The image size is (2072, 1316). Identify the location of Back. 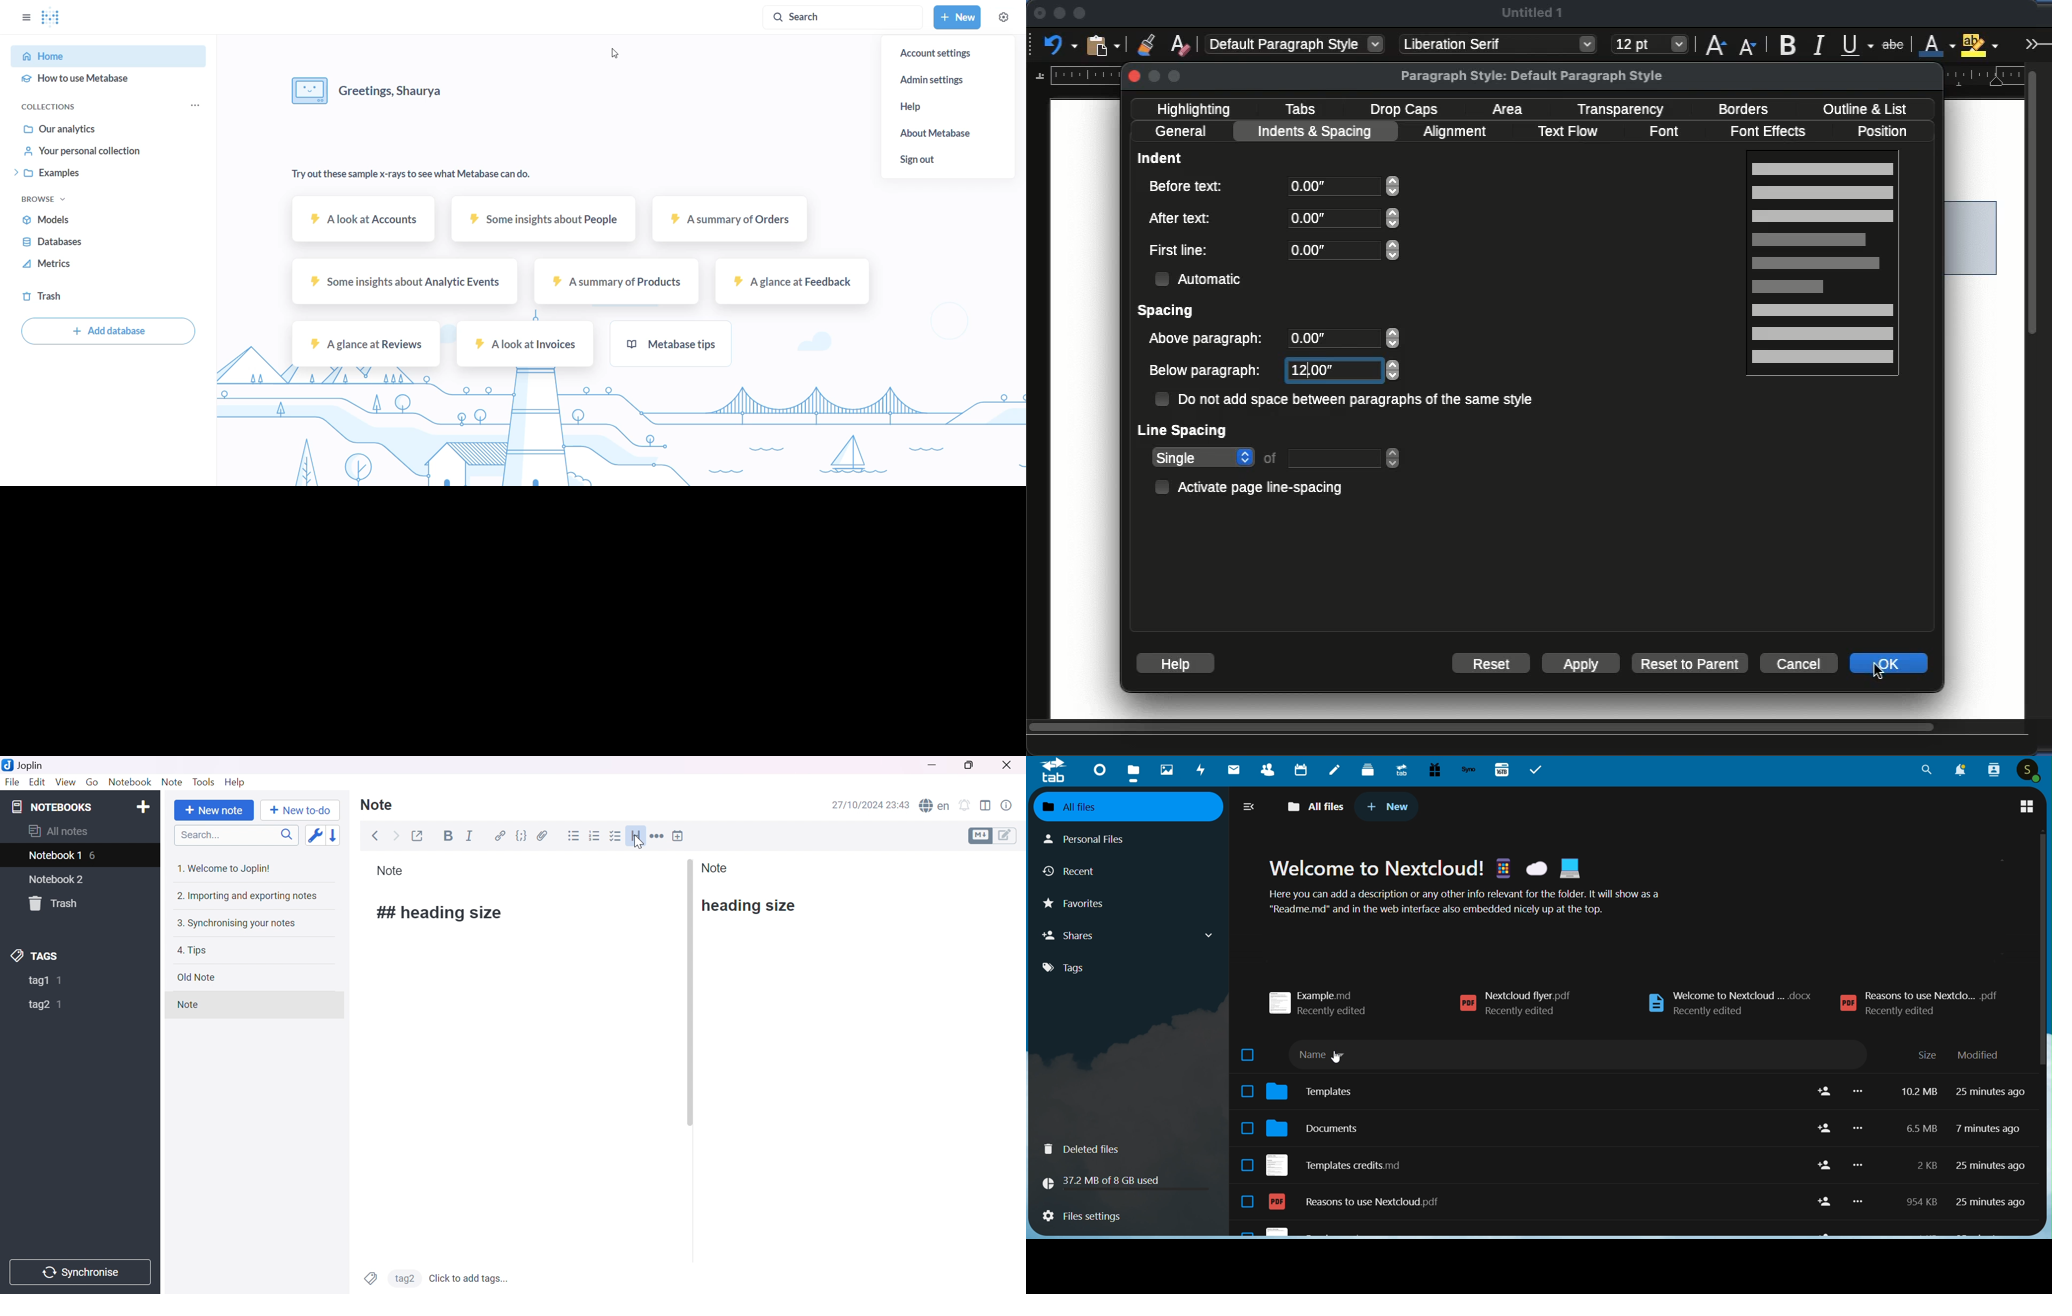
(376, 836).